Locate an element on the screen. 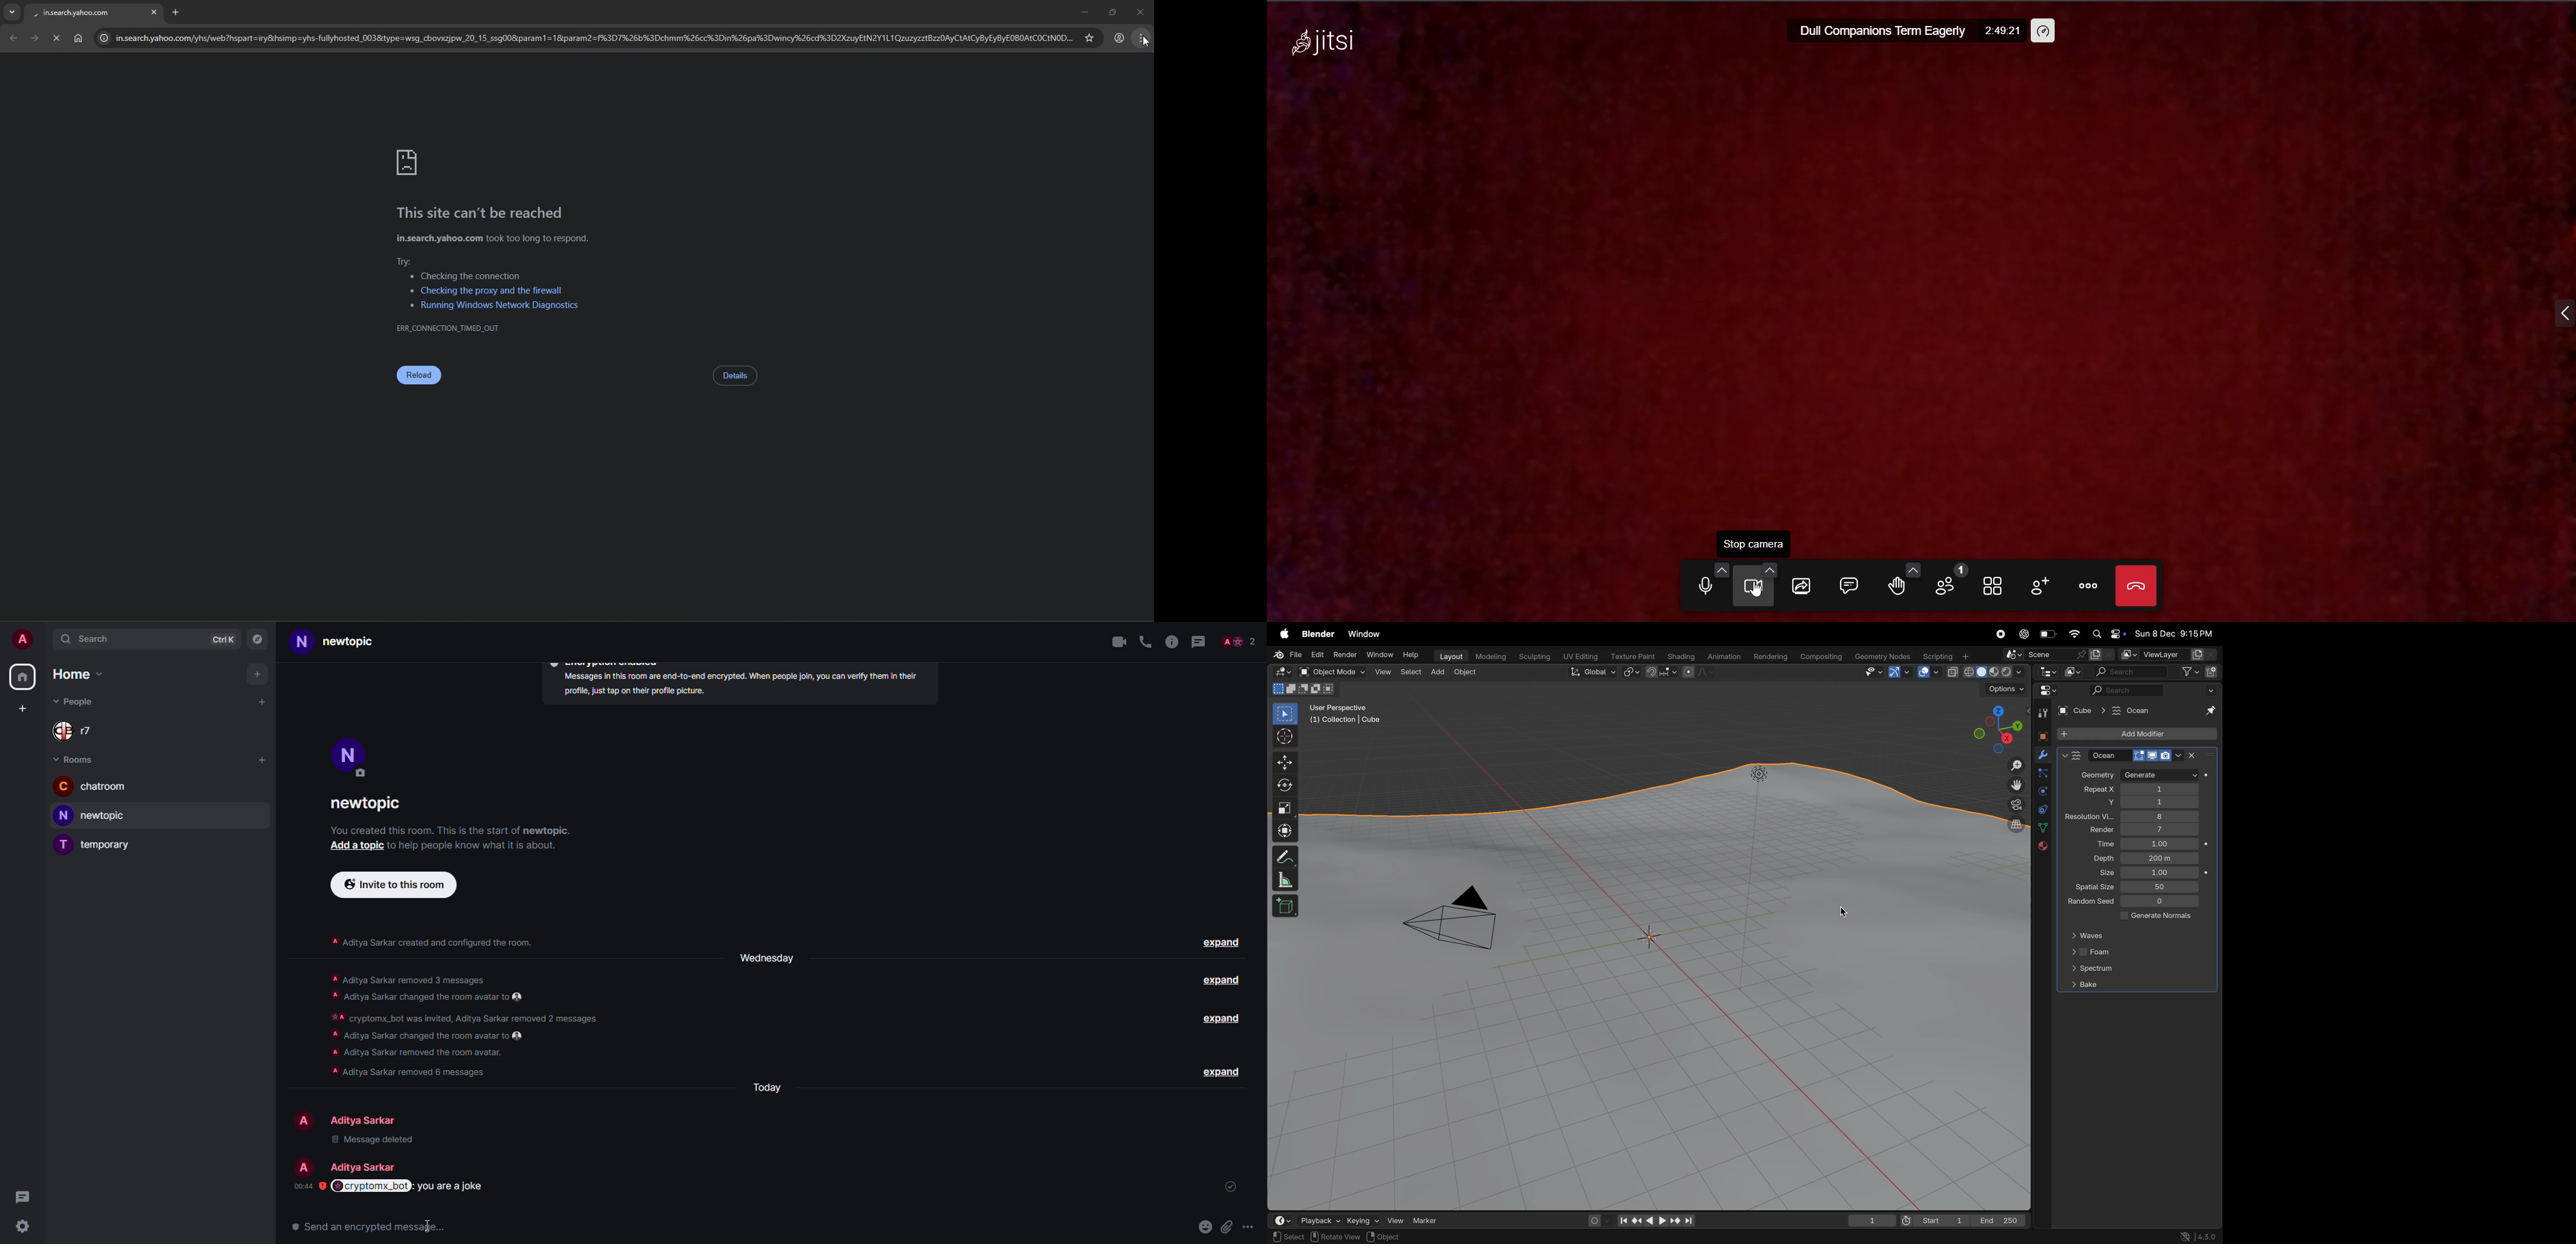 Image resolution: width=2576 pixels, height=1260 pixels. ctrlK is located at coordinates (222, 639).